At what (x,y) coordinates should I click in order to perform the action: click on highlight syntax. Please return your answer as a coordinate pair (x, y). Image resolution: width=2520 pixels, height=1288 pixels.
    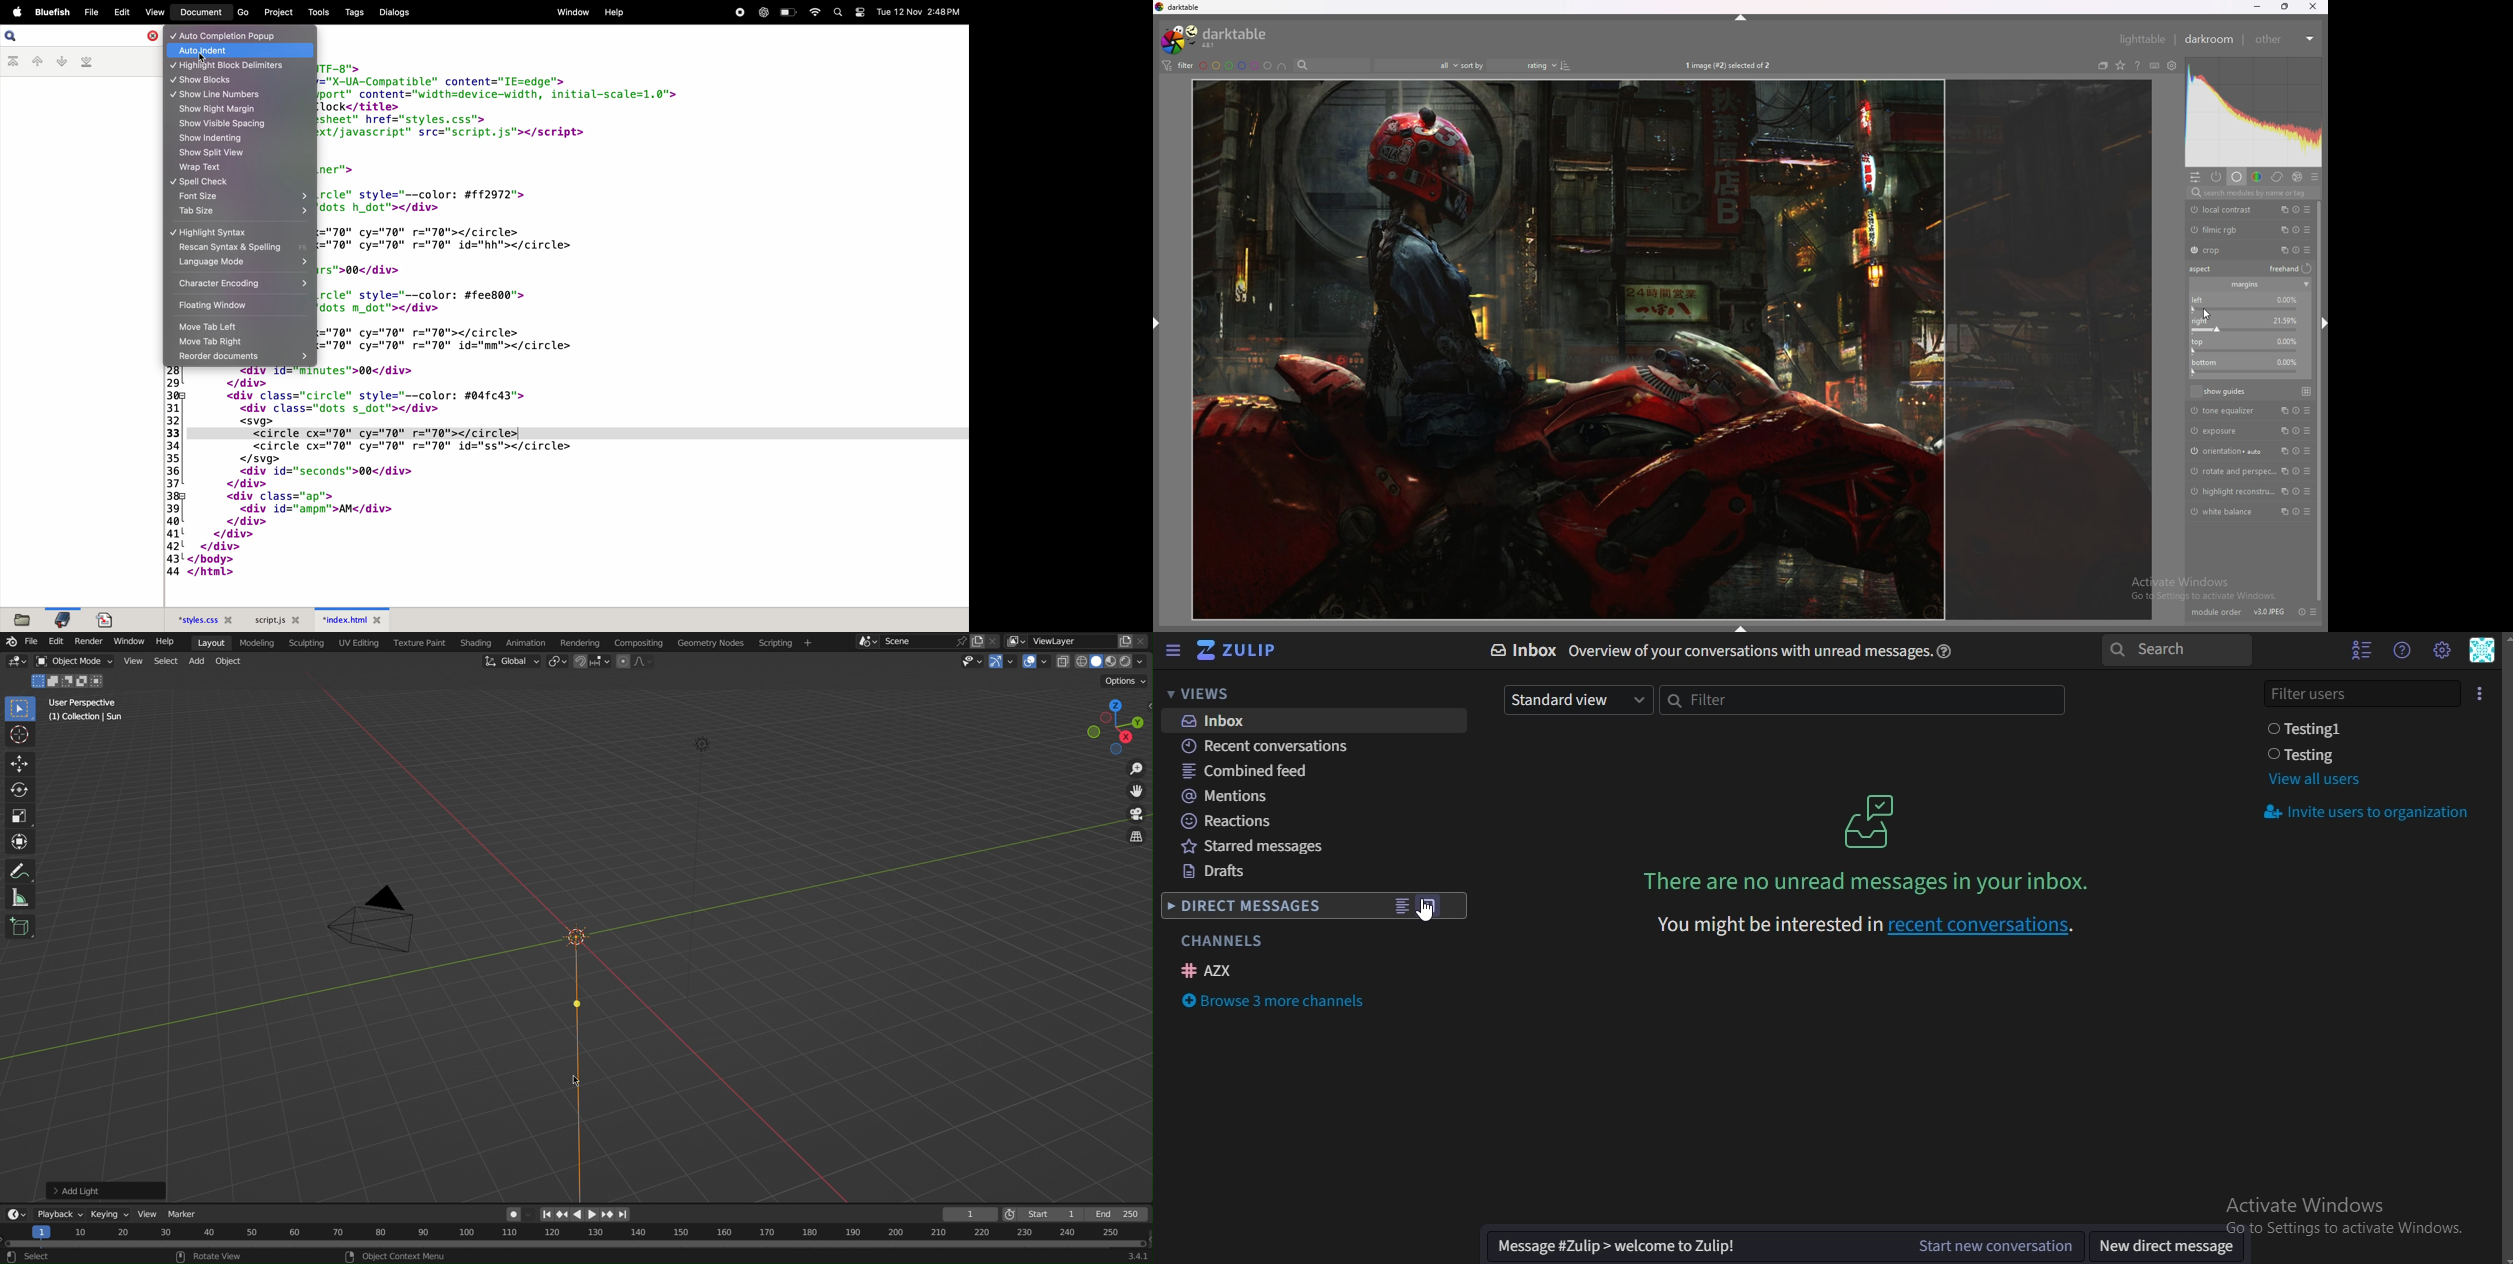
    Looking at the image, I should click on (240, 232).